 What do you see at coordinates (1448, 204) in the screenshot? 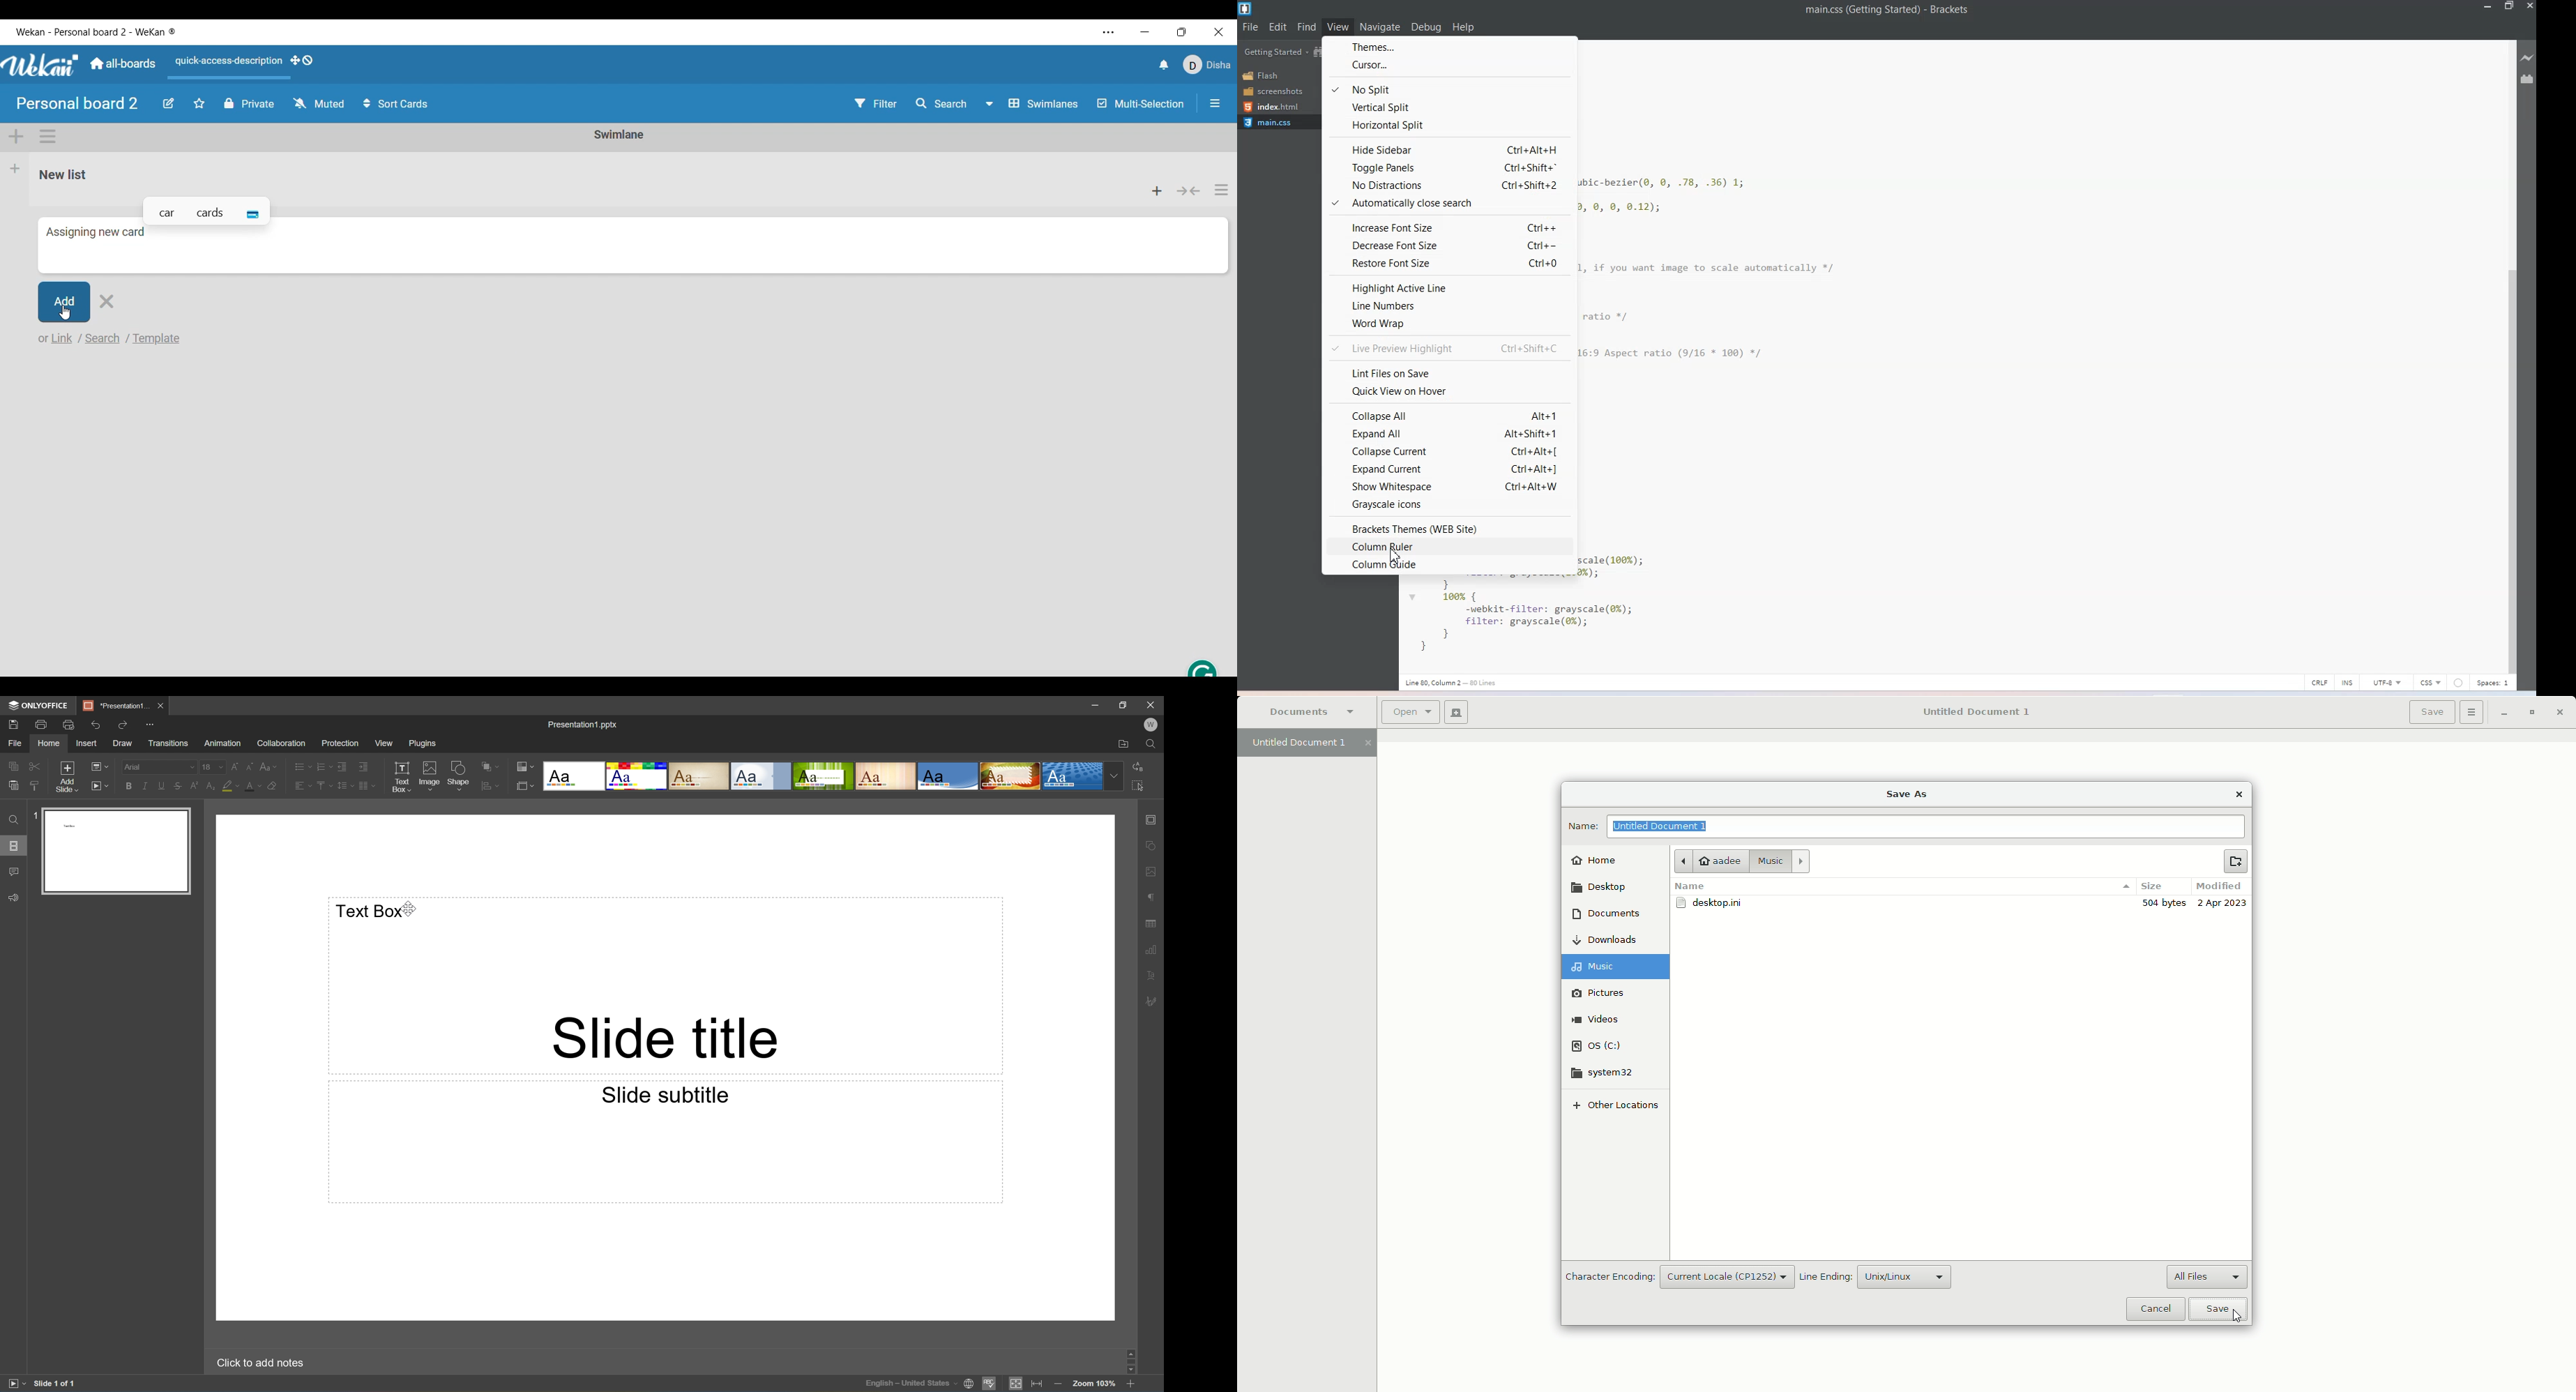
I see `Automatically Close Search` at bounding box center [1448, 204].